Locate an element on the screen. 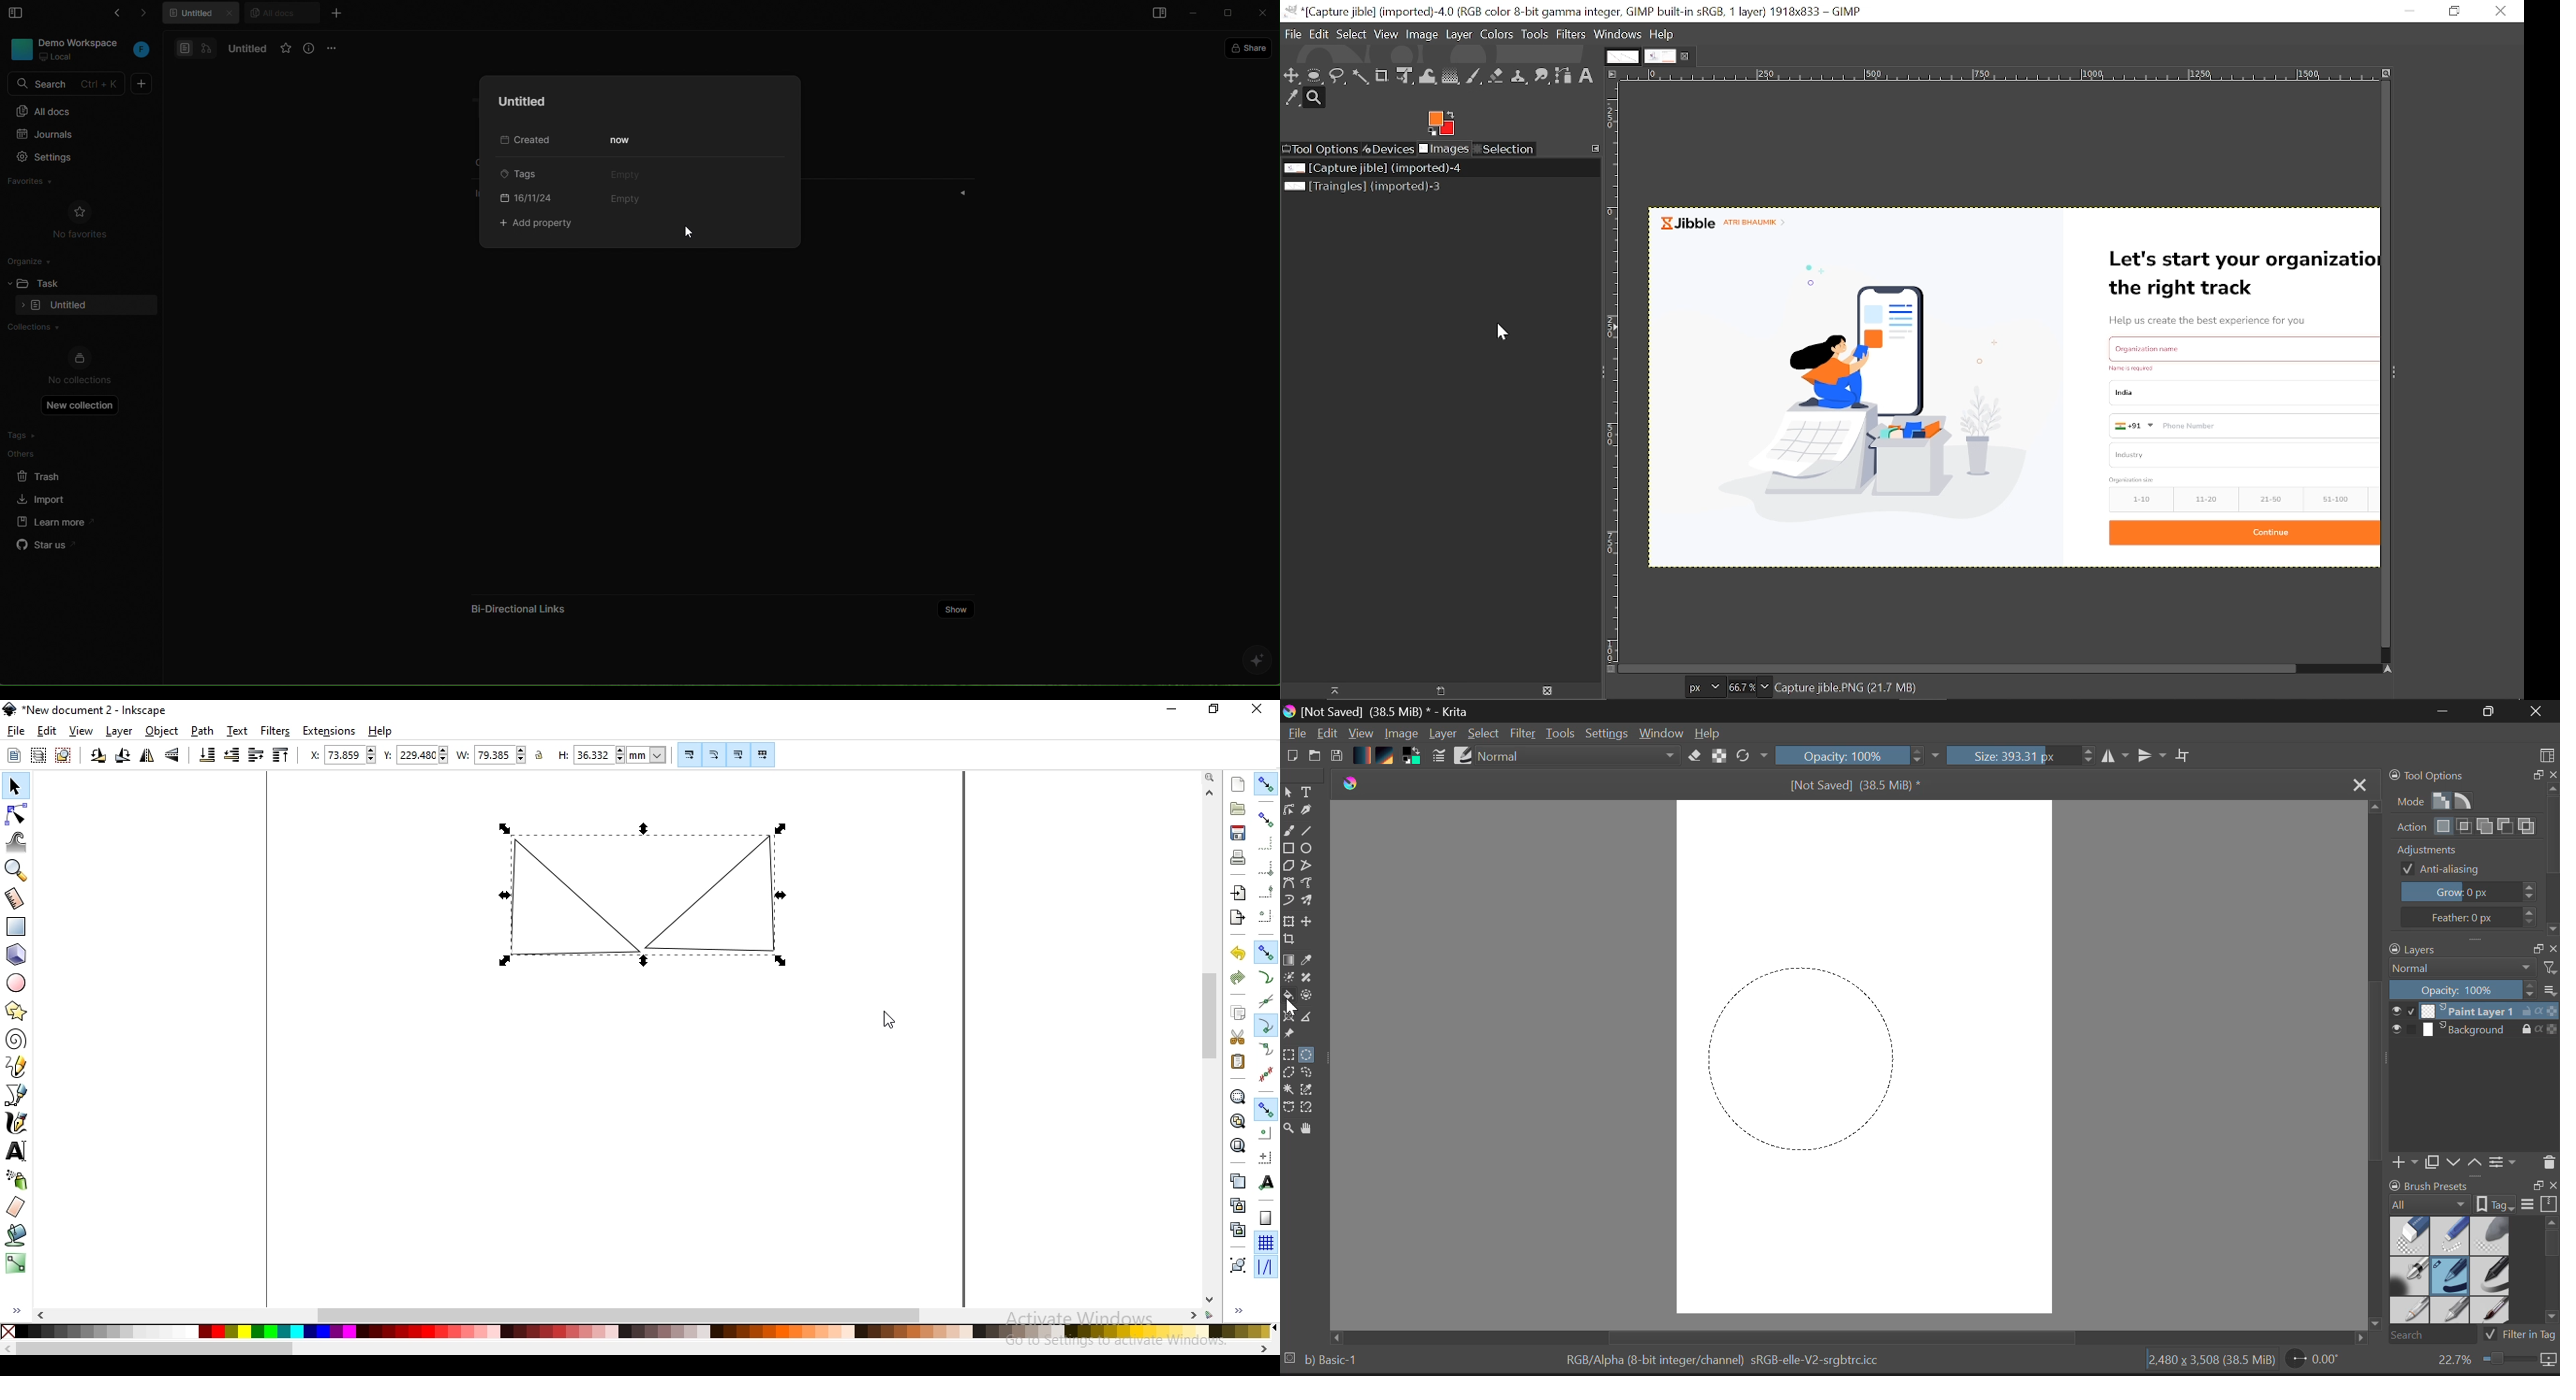 Image resolution: width=2576 pixels, height=1400 pixels. create new document from default template is located at coordinates (1239, 782).